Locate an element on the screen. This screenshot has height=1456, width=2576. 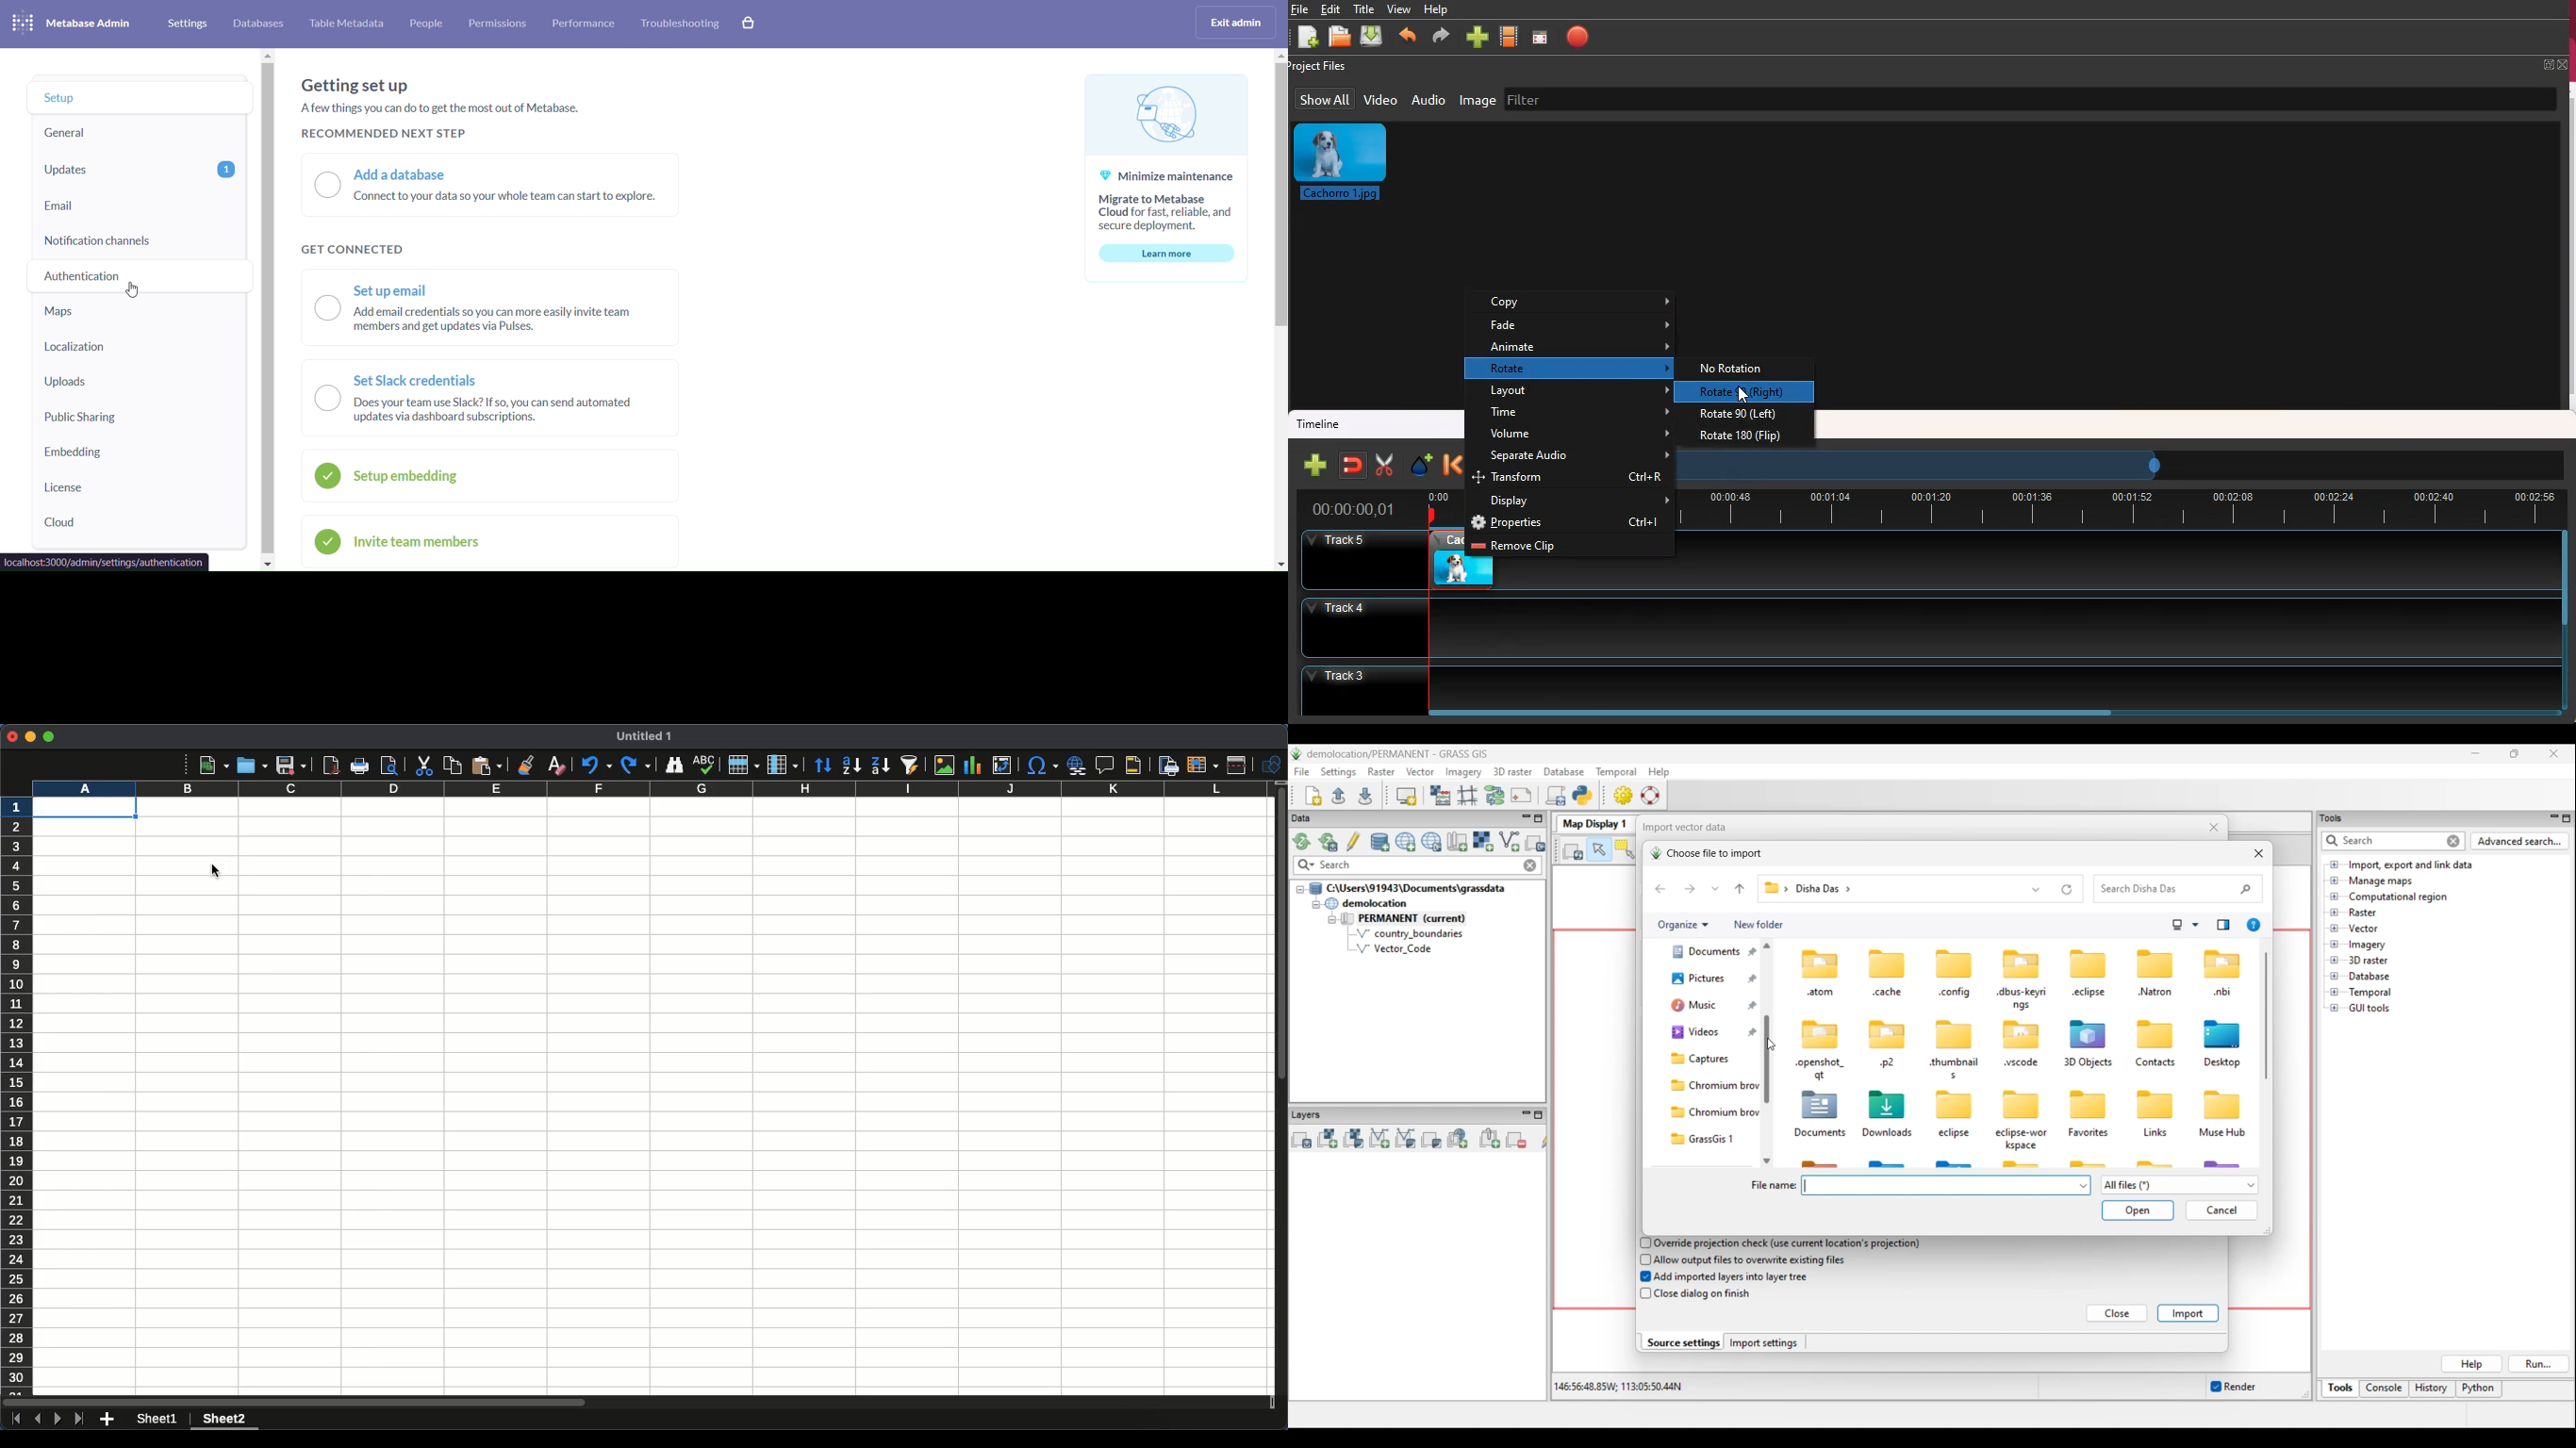
file is located at coordinates (1298, 10).